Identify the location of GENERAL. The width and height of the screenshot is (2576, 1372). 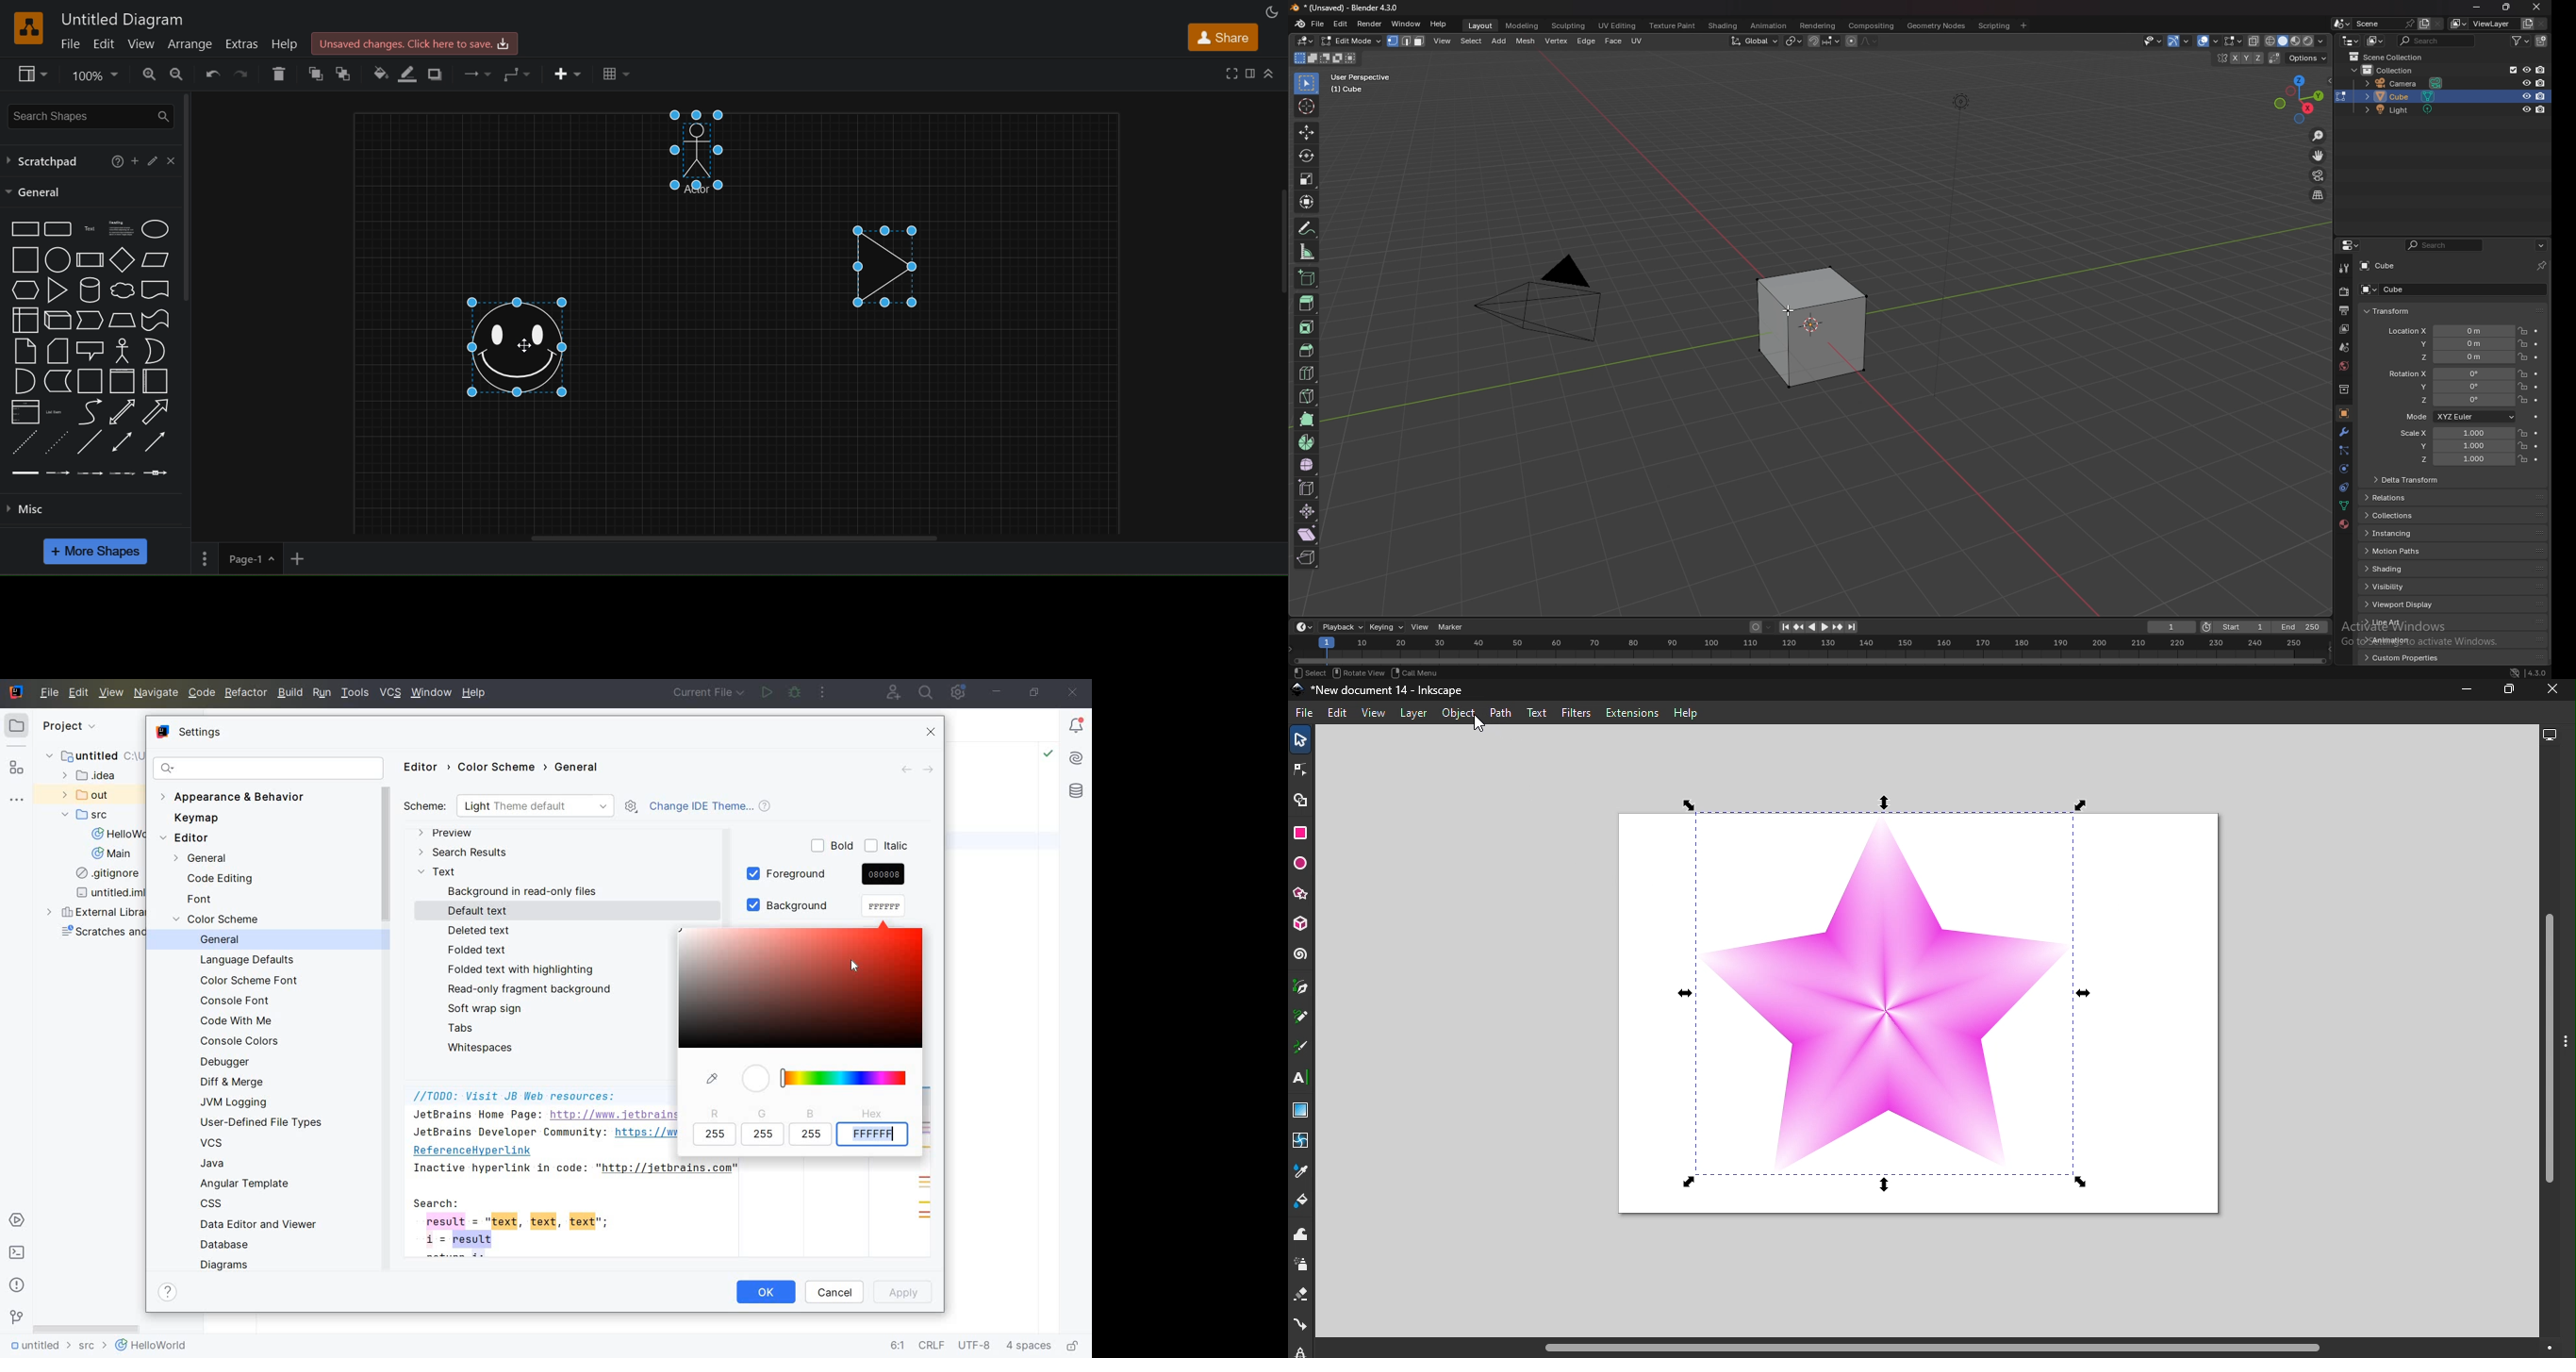
(581, 769).